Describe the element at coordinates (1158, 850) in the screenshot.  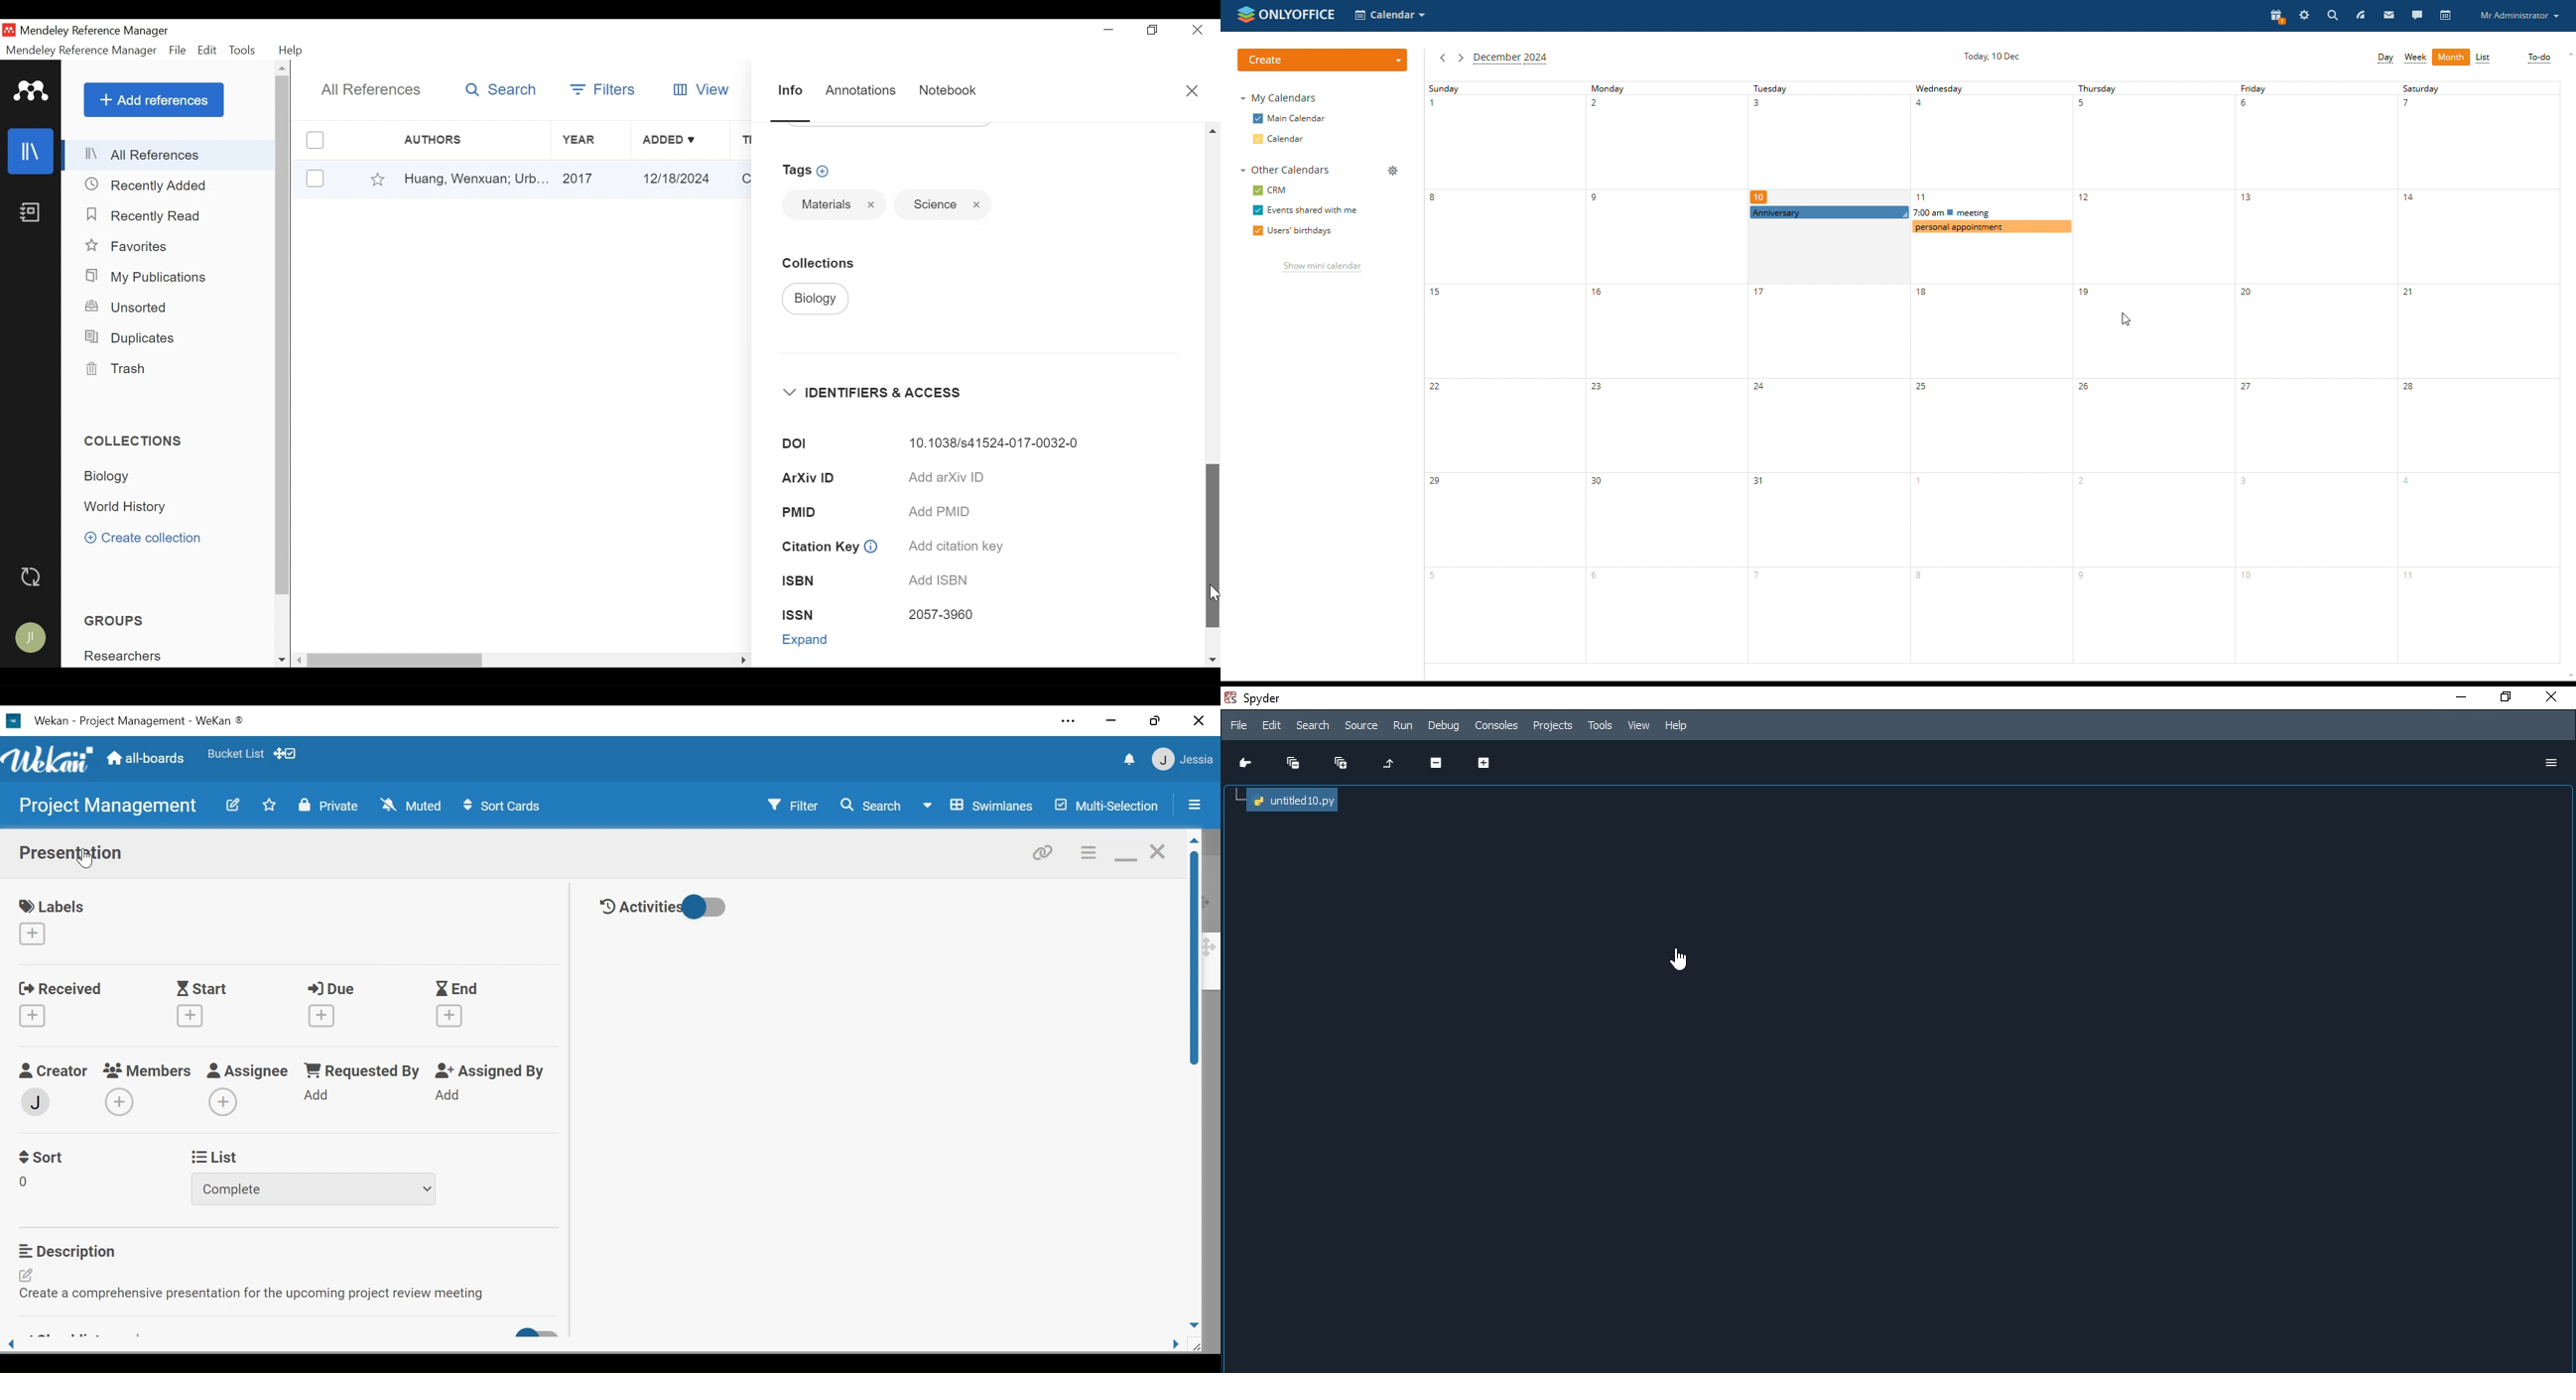
I see `Close` at that location.